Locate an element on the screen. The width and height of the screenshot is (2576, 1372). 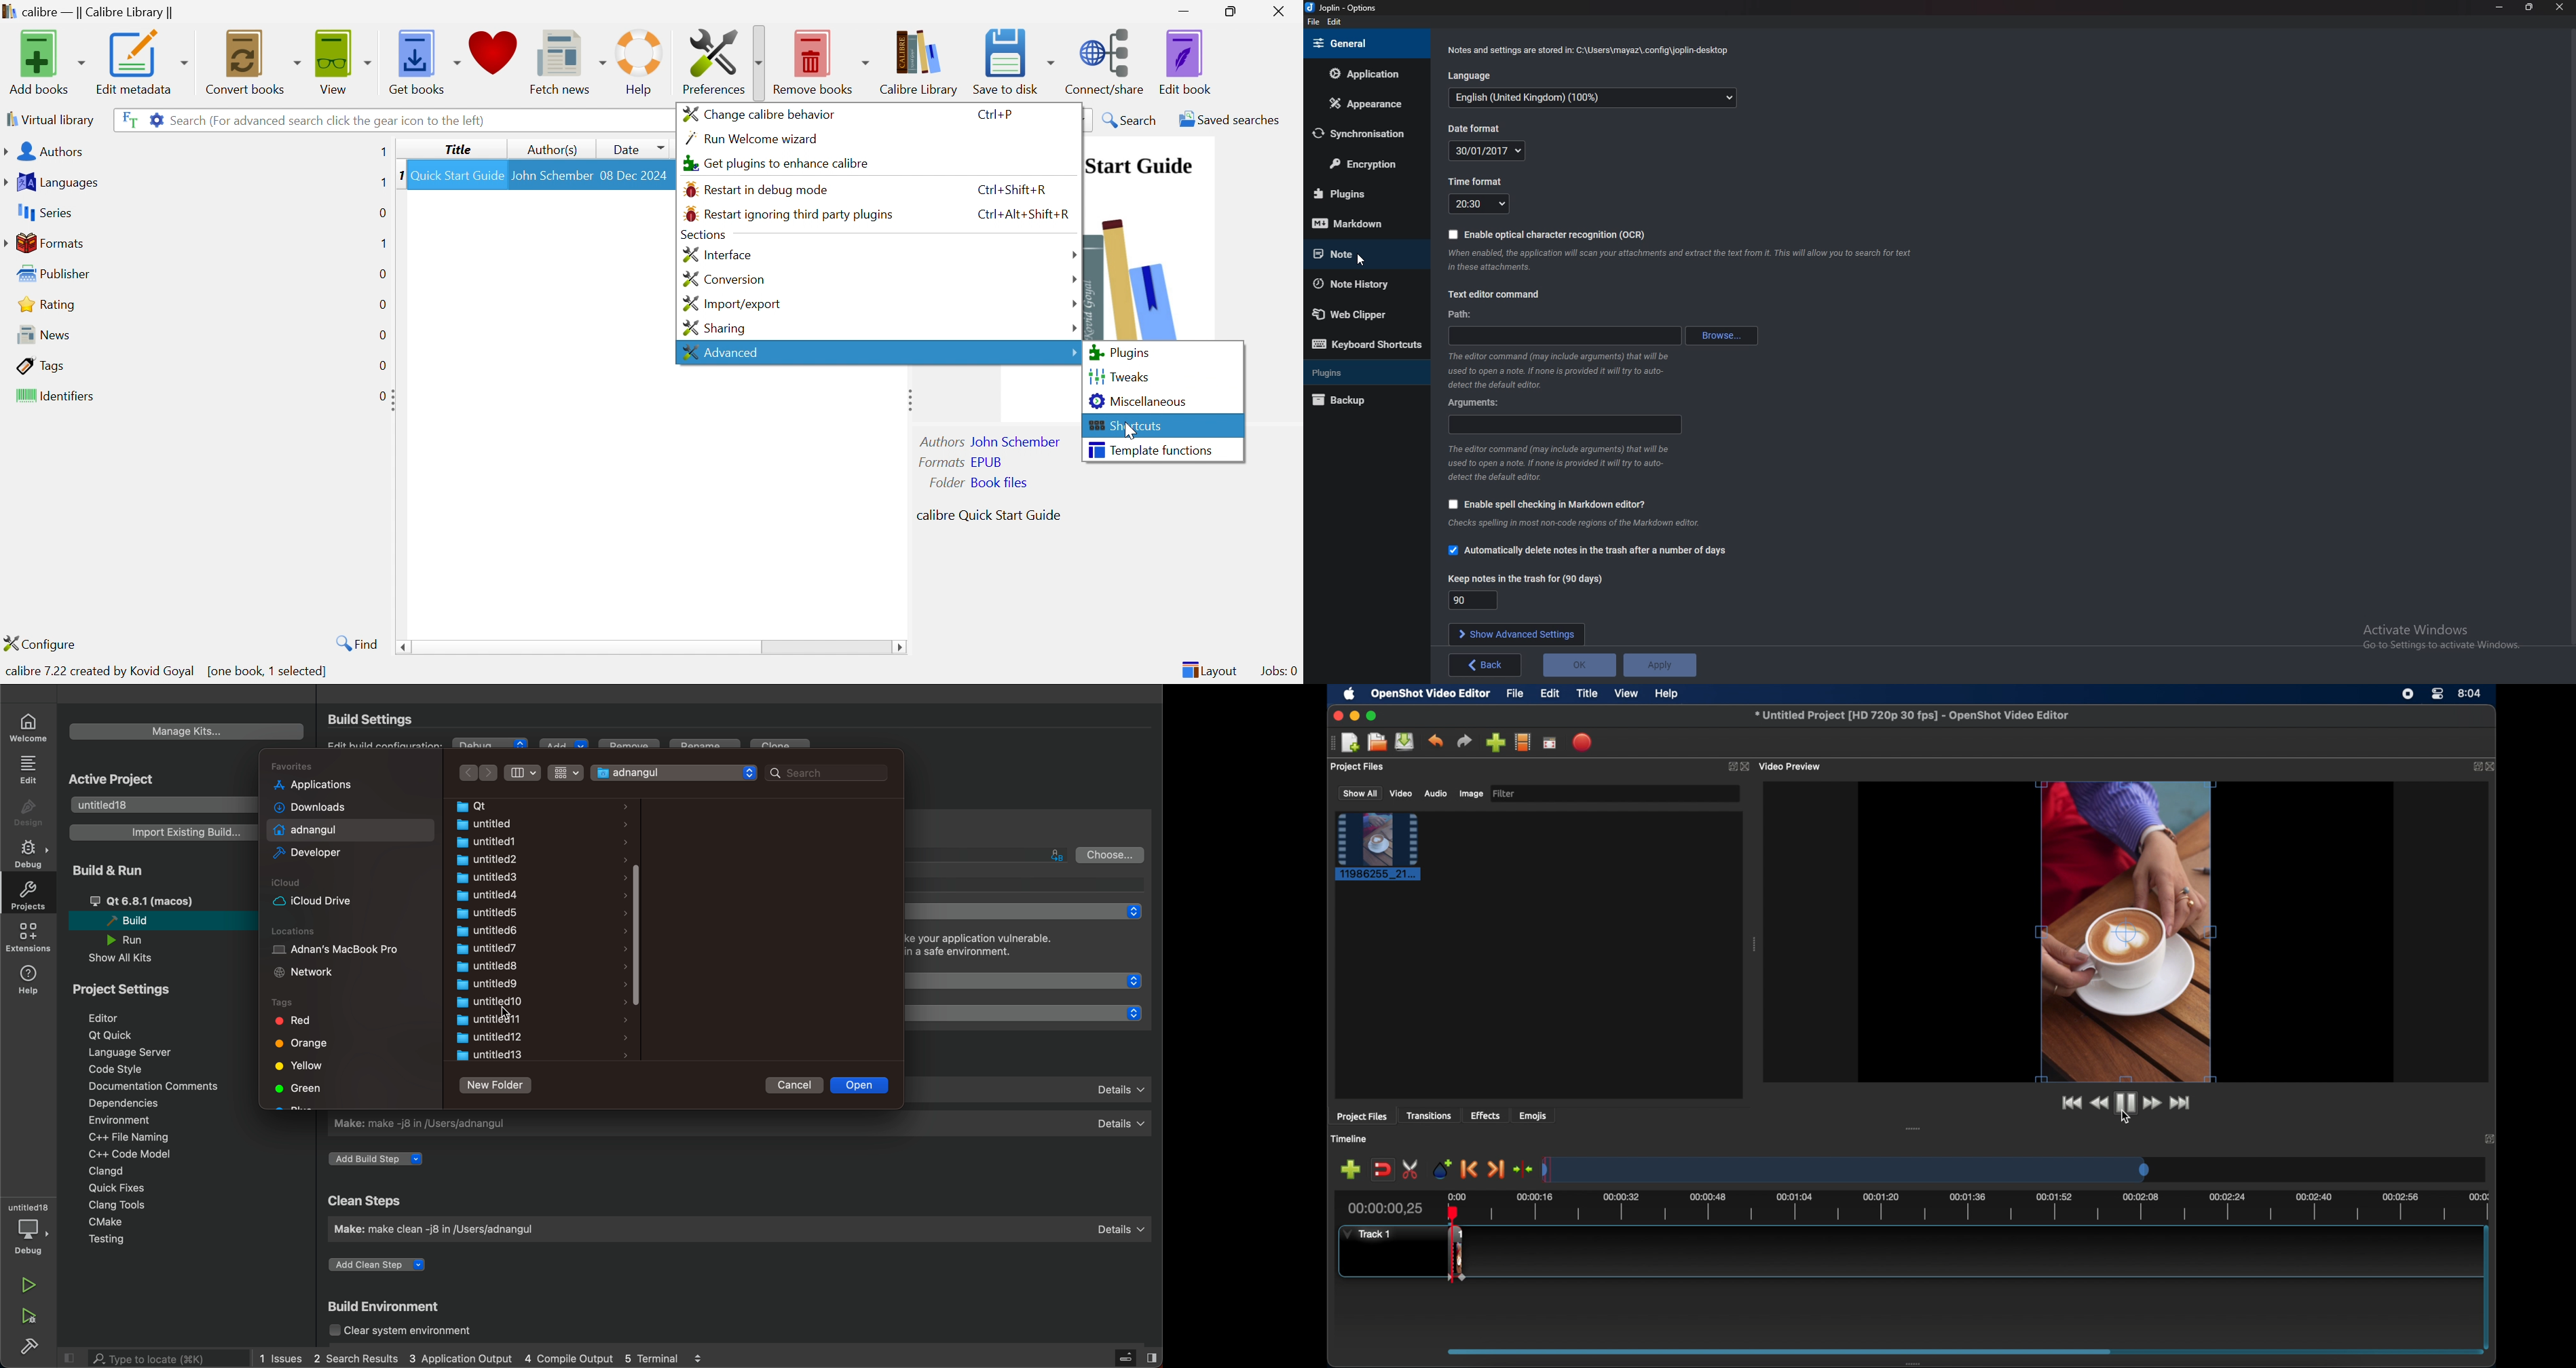
openshot video editor is located at coordinates (1431, 694).